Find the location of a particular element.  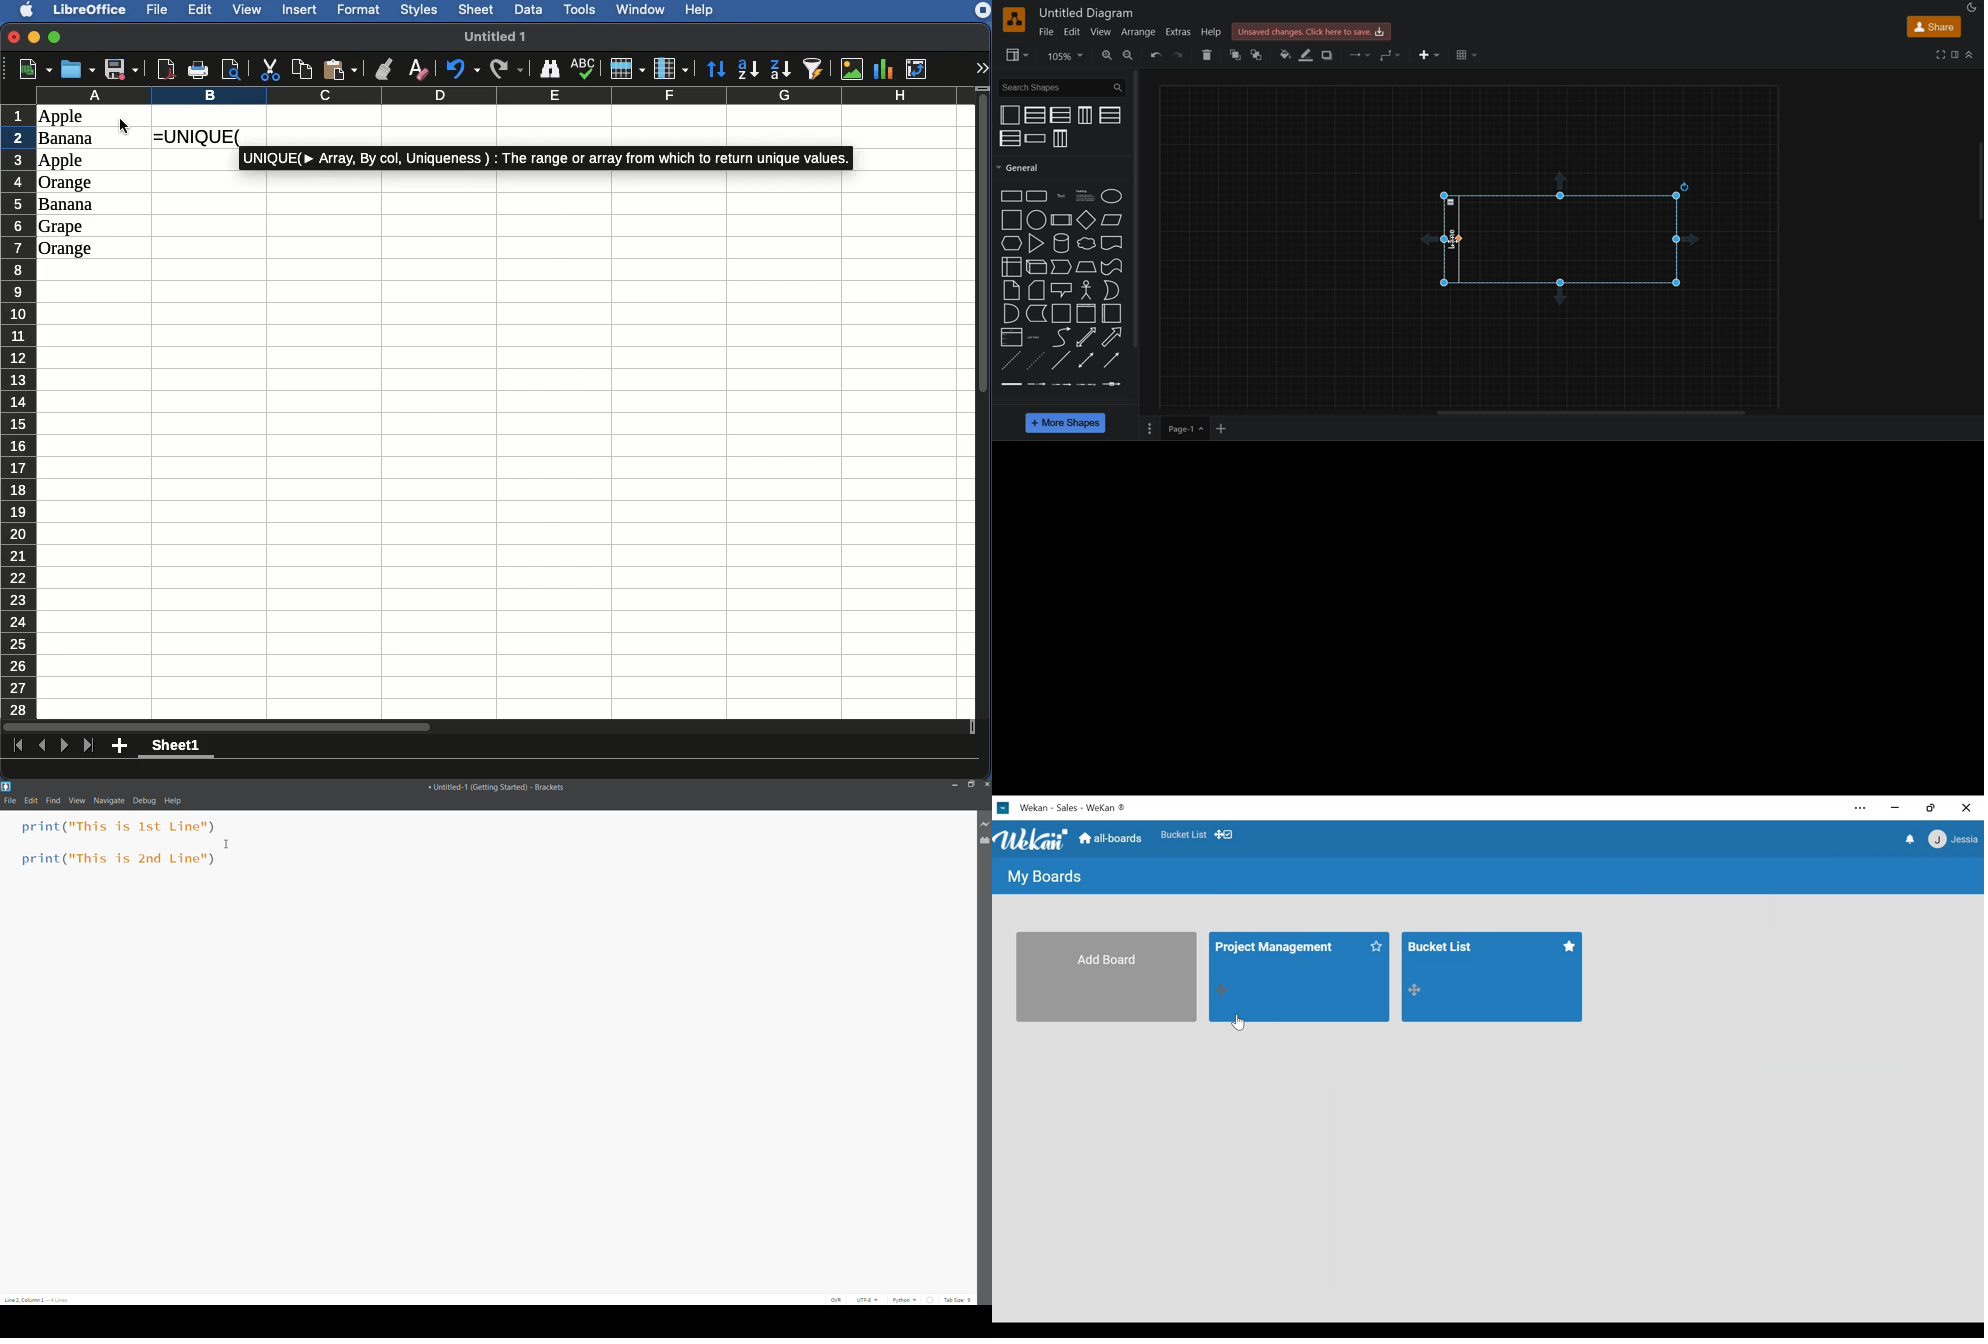

Print preview is located at coordinates (232, 69).